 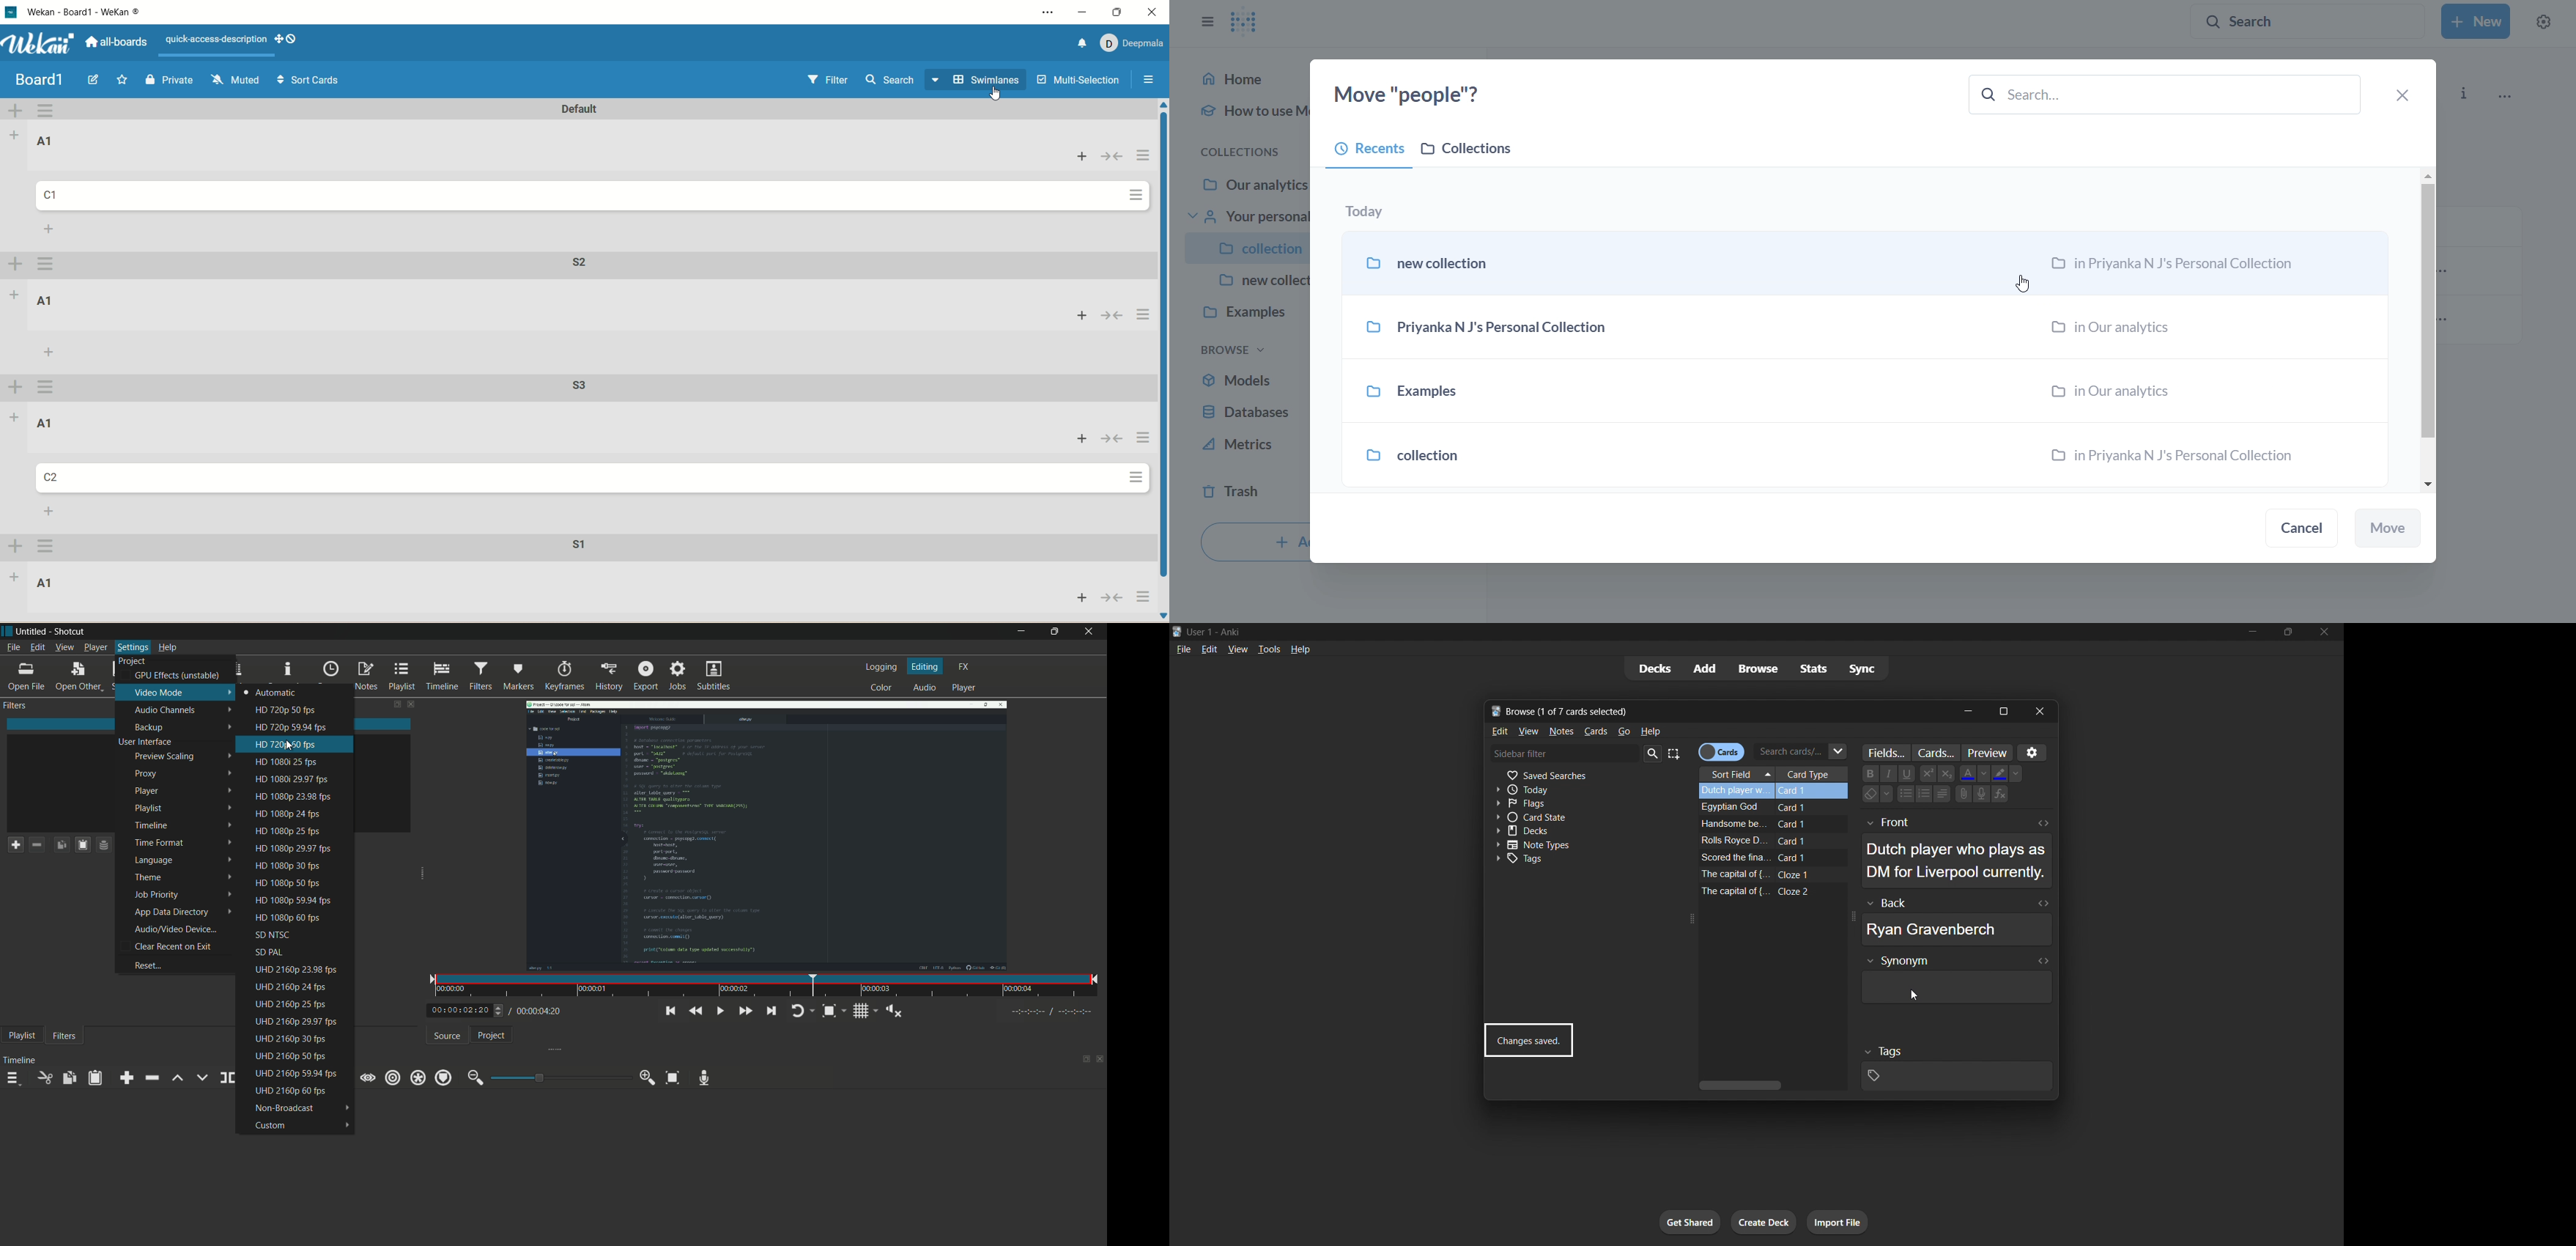 I want to click on add, so click(x=49, y=352).